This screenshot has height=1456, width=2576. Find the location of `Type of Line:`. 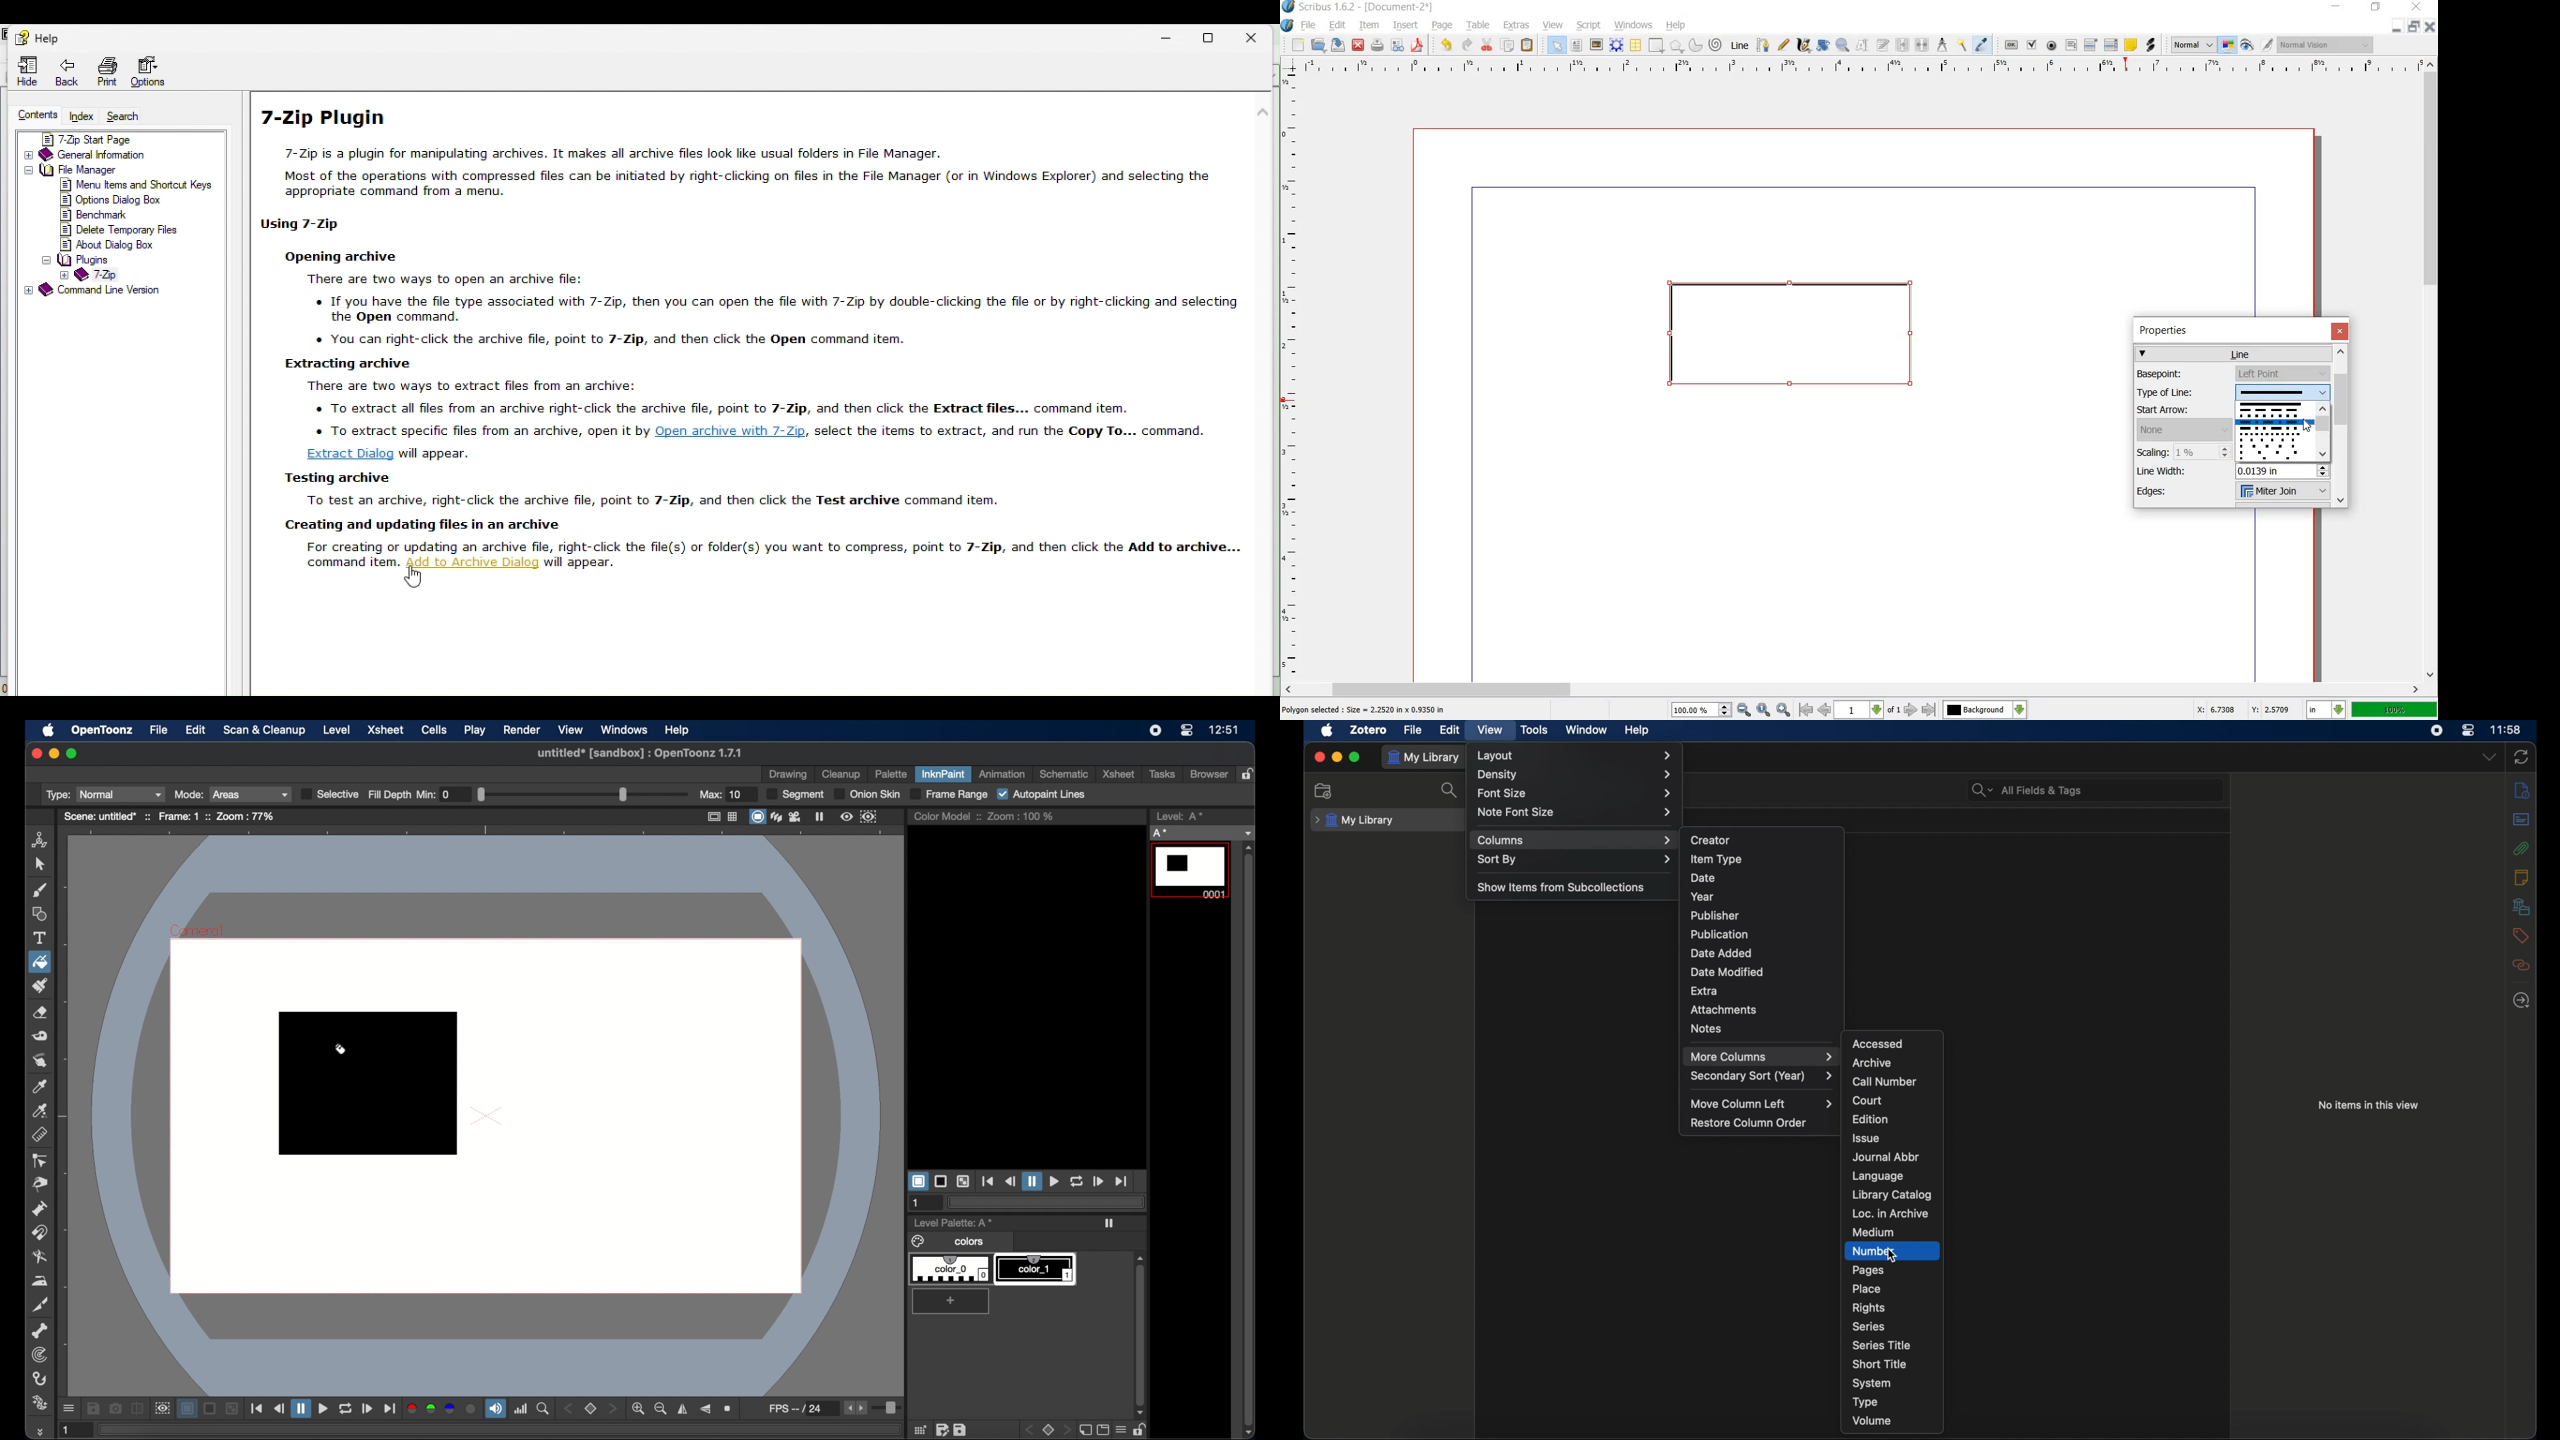

Type of Line: is located at coordinates (2180, 394).